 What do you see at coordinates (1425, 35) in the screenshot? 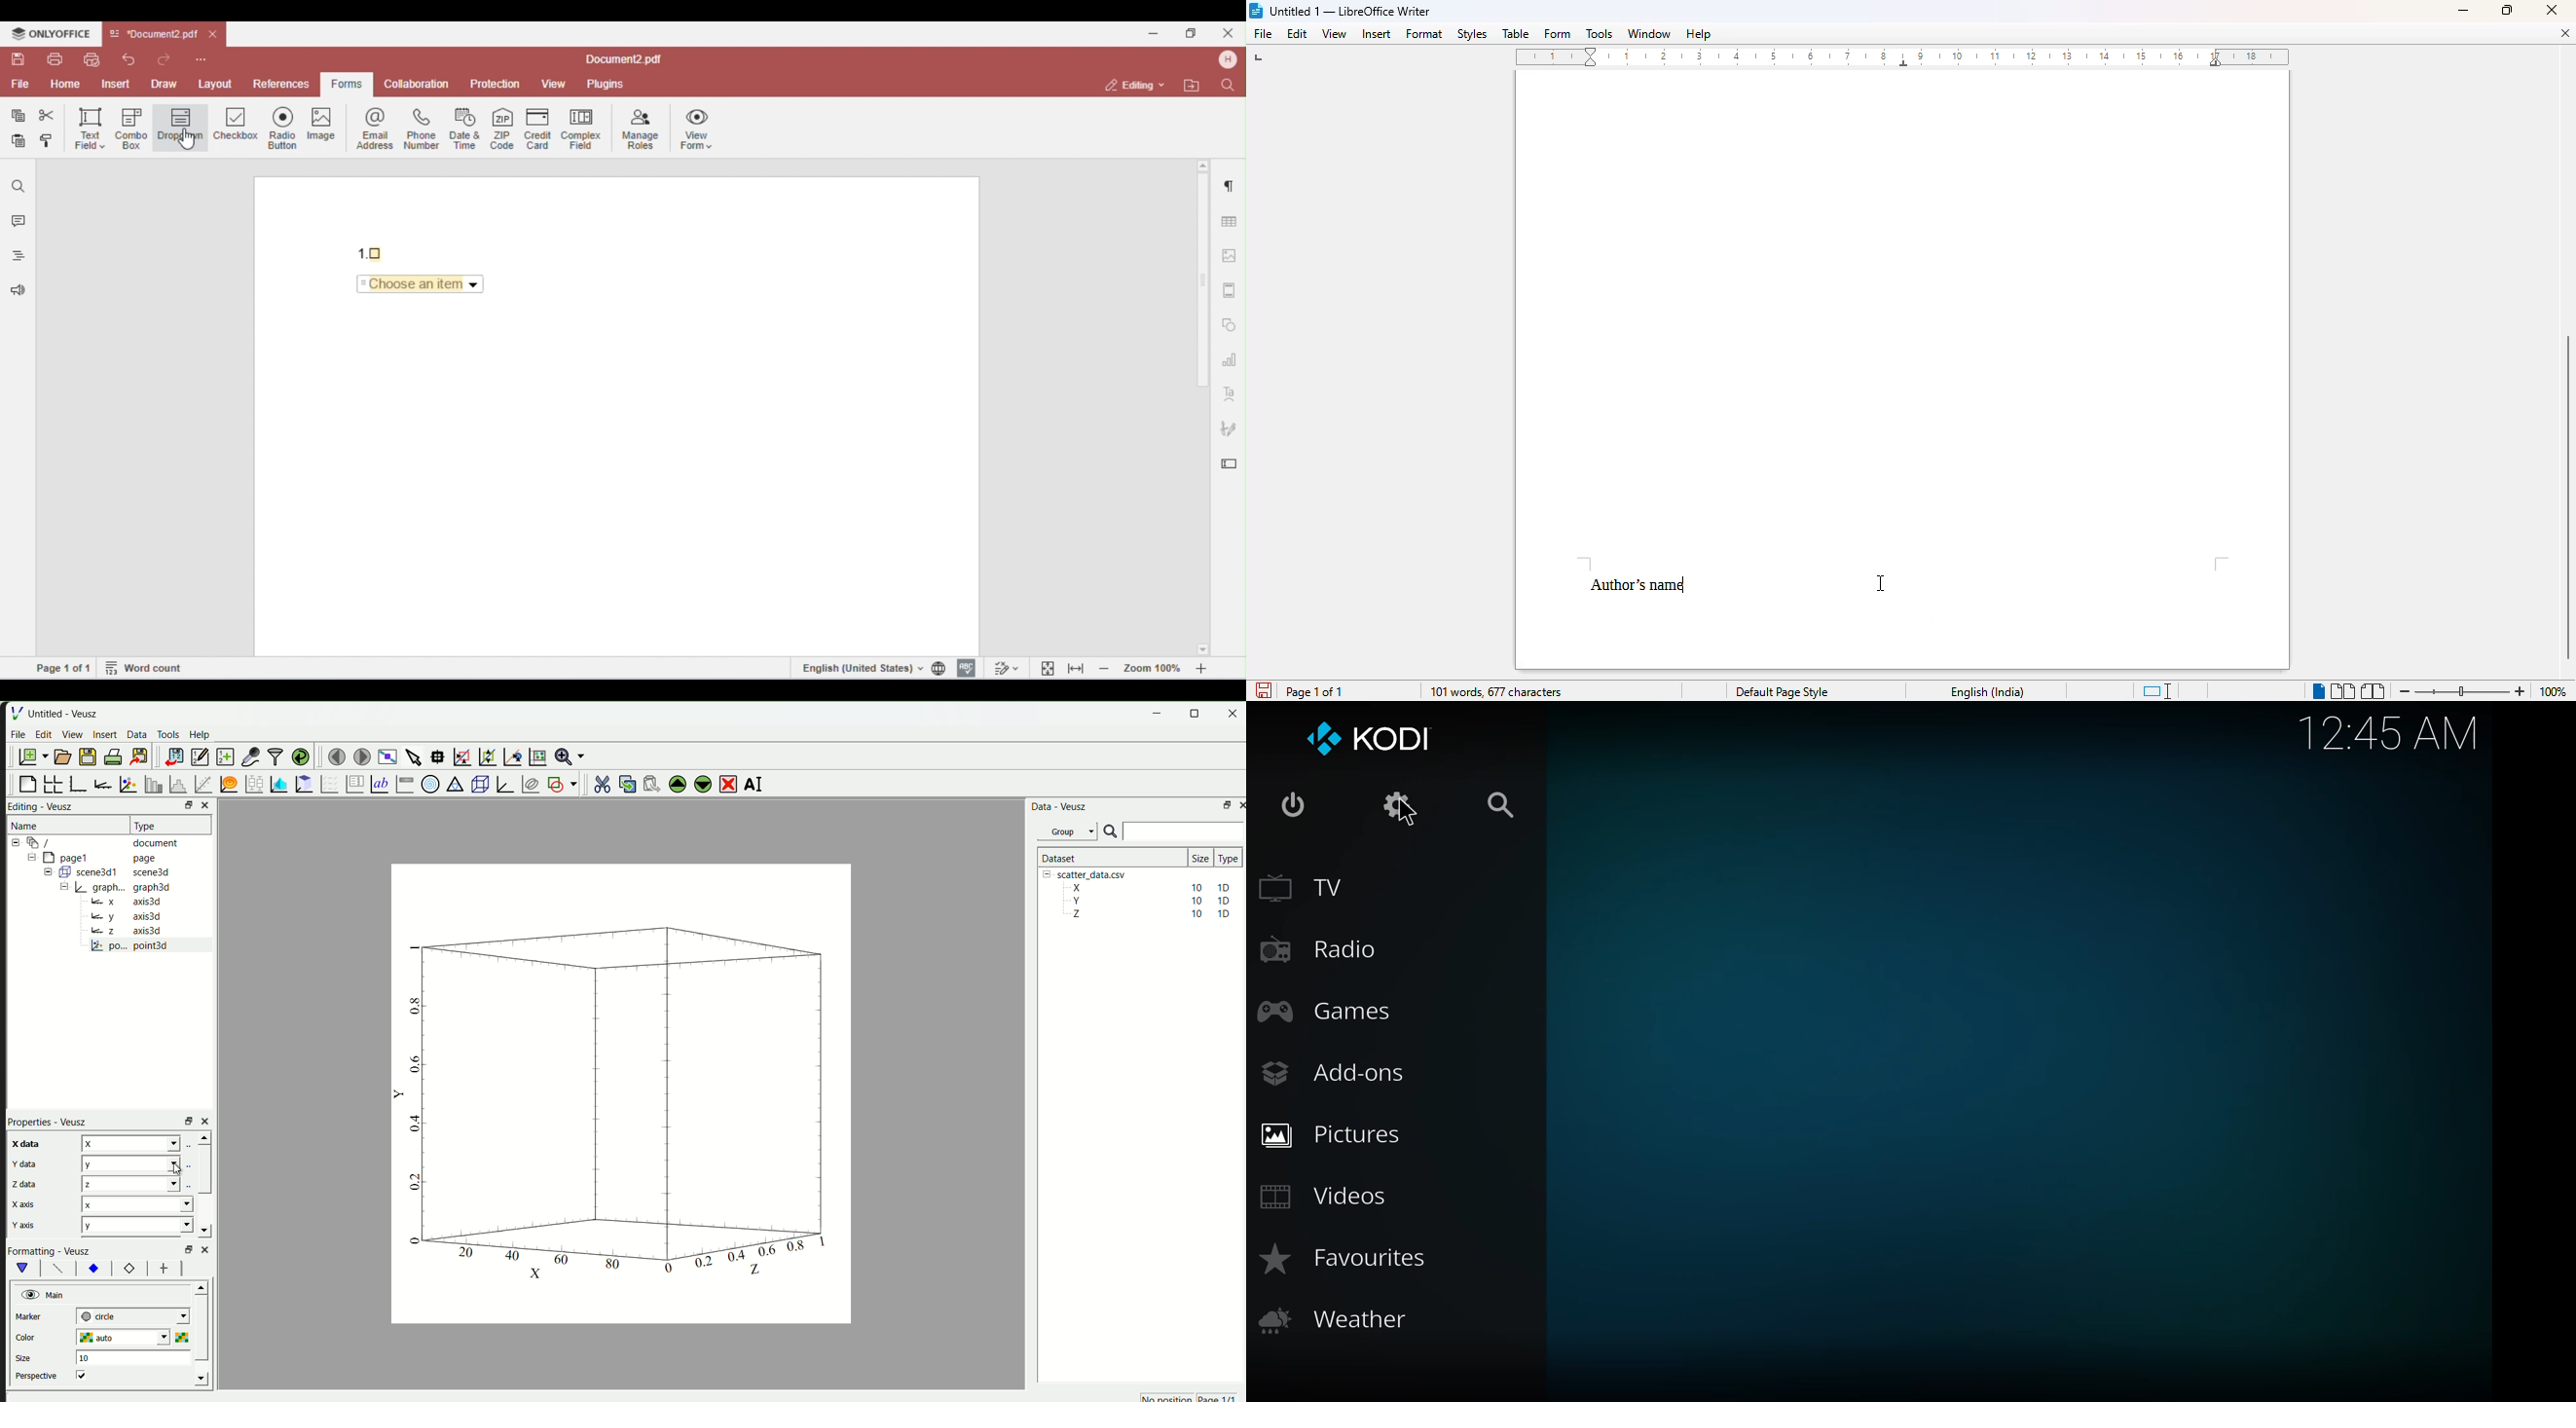
I see `format` at bounding box center [1425, 35].